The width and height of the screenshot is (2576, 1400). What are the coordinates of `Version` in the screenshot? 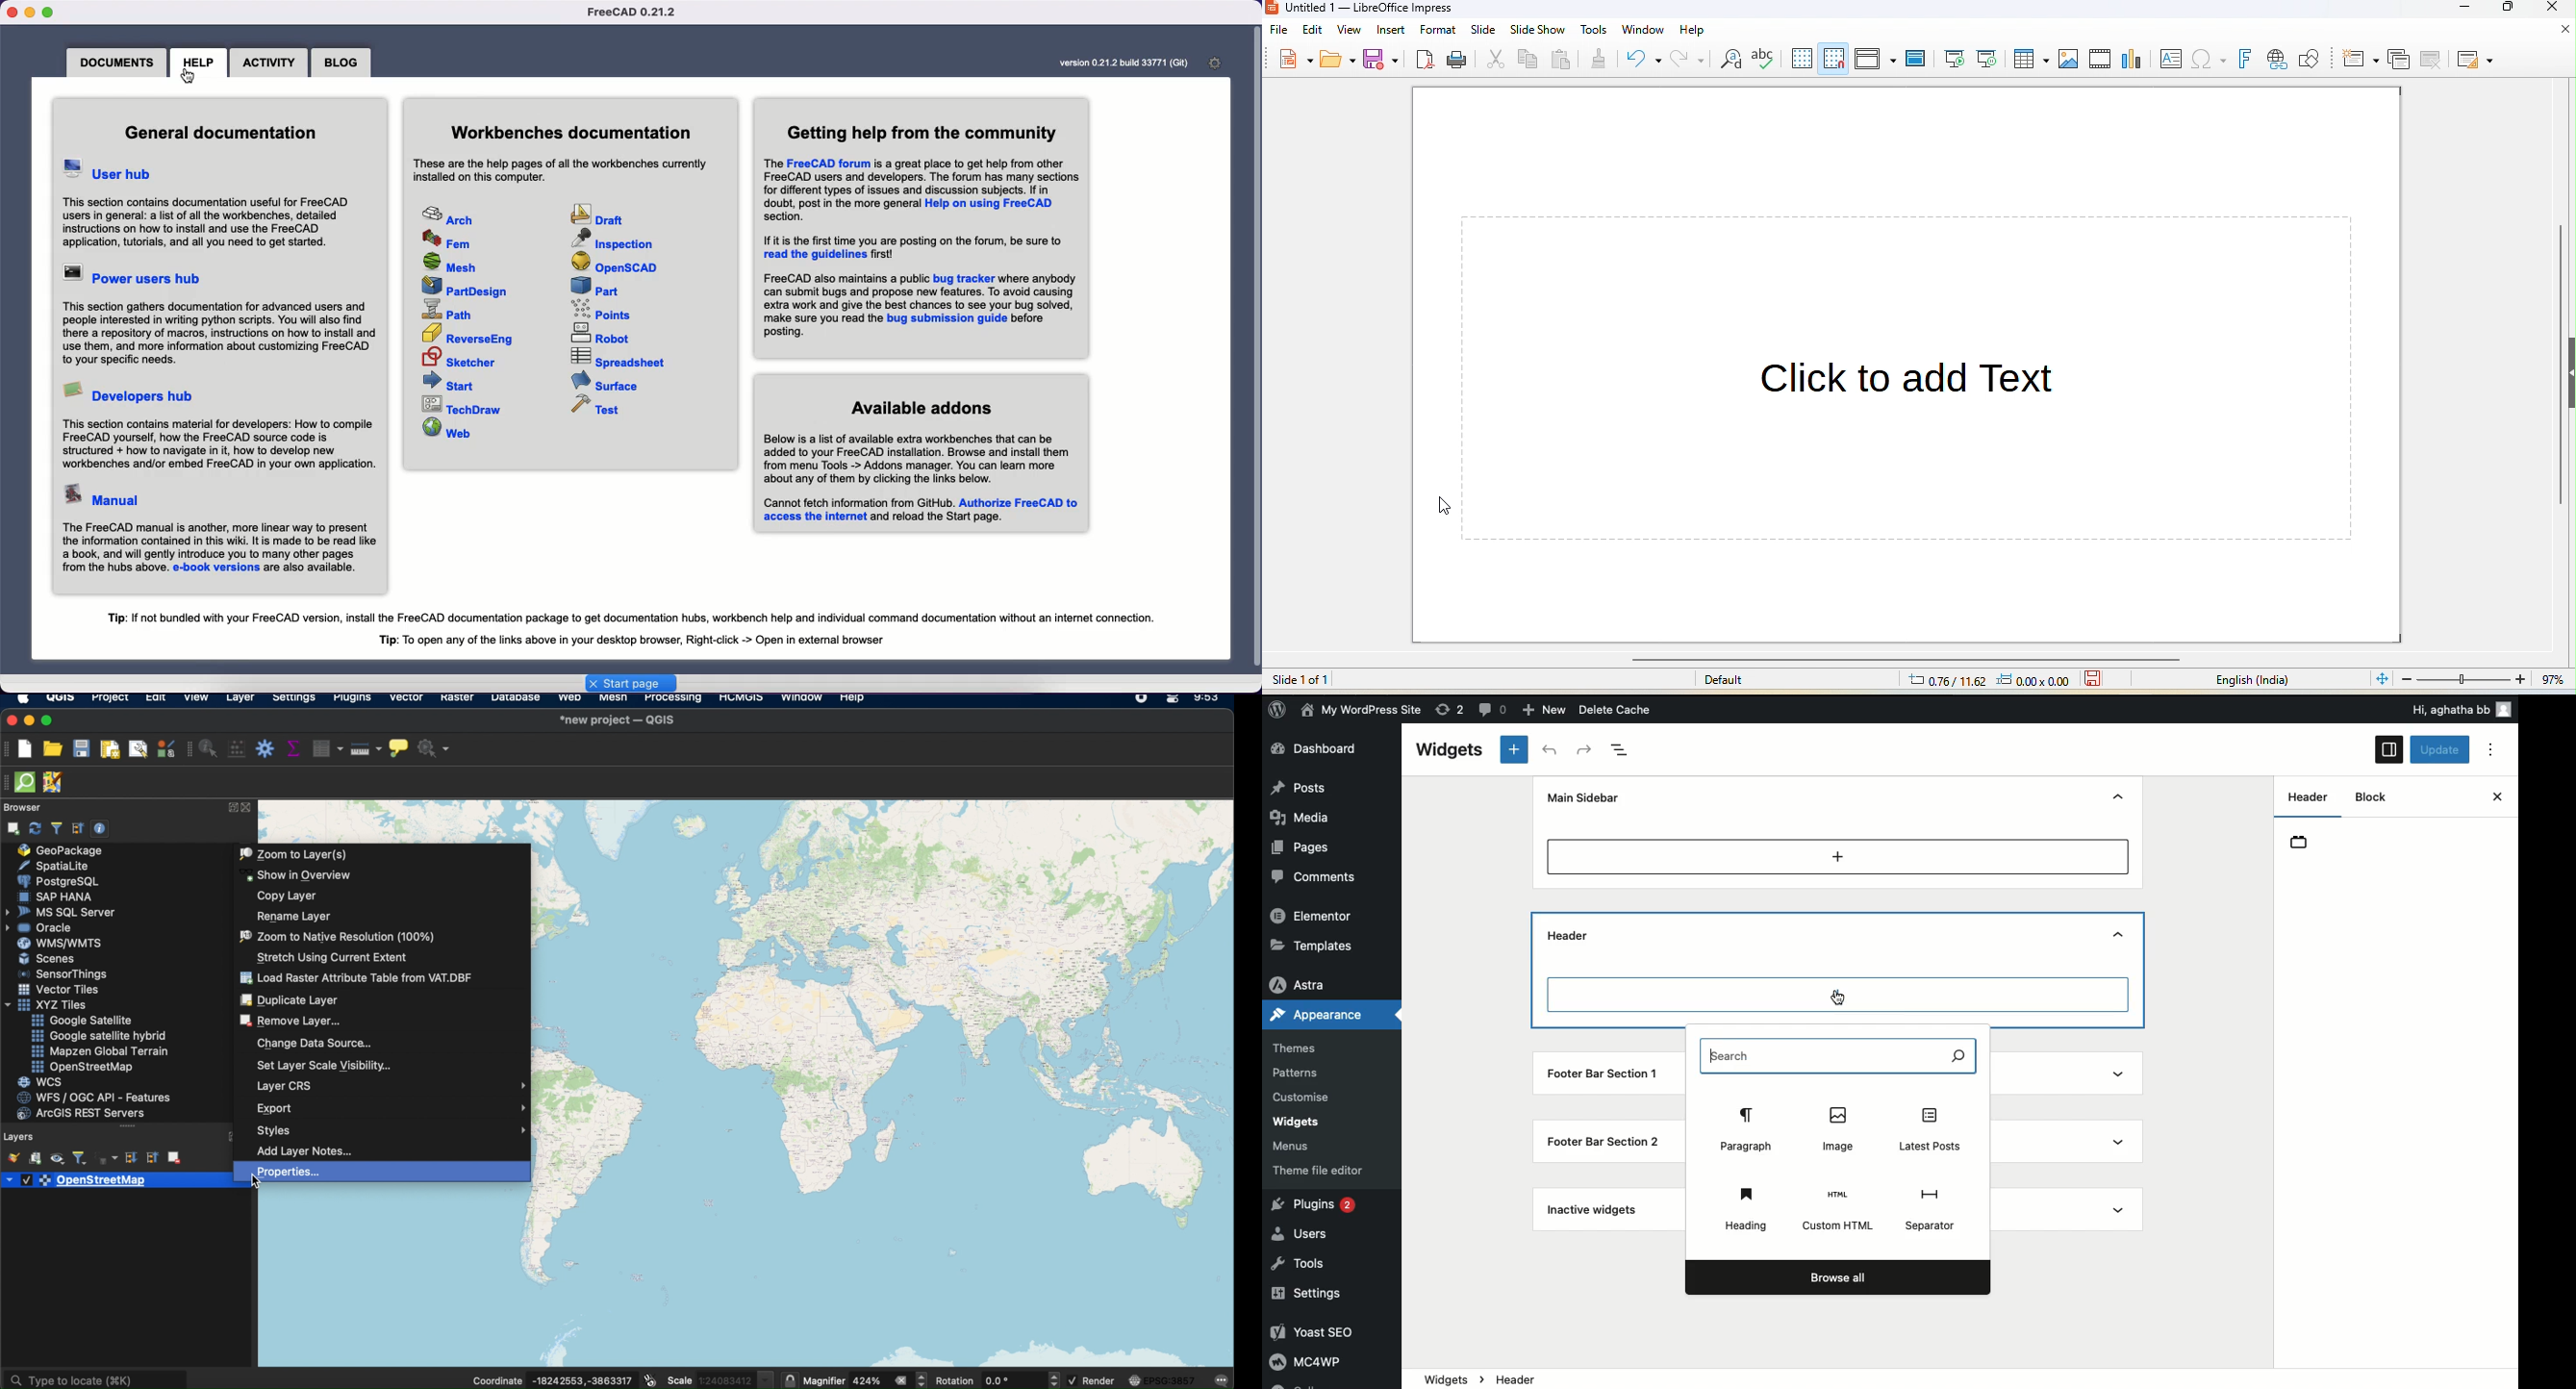 It's located at (1127, 63).